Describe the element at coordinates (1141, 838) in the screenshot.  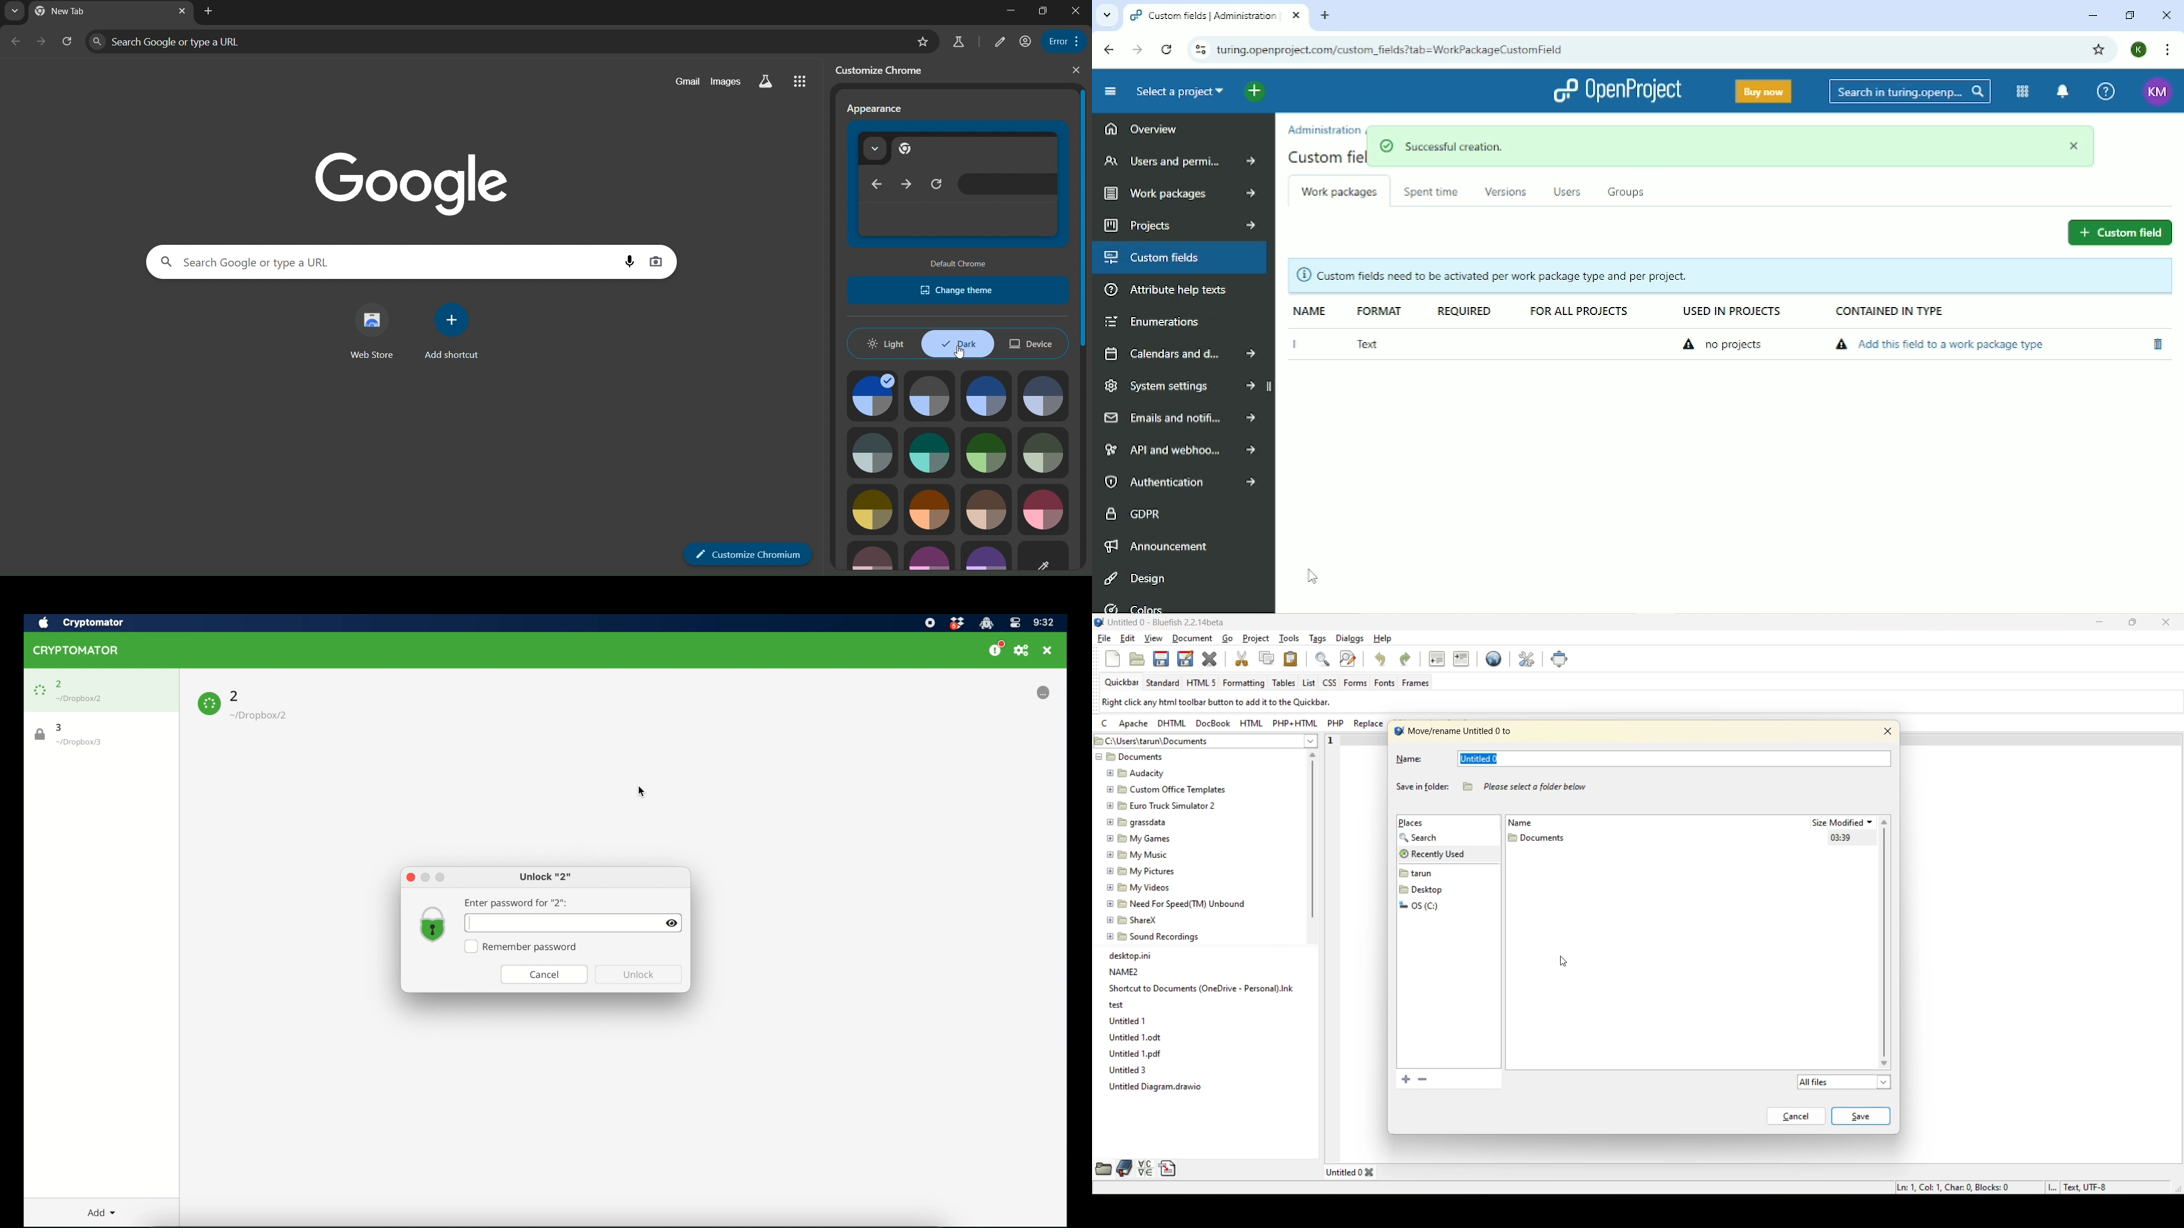
I see `My Games` at that location.